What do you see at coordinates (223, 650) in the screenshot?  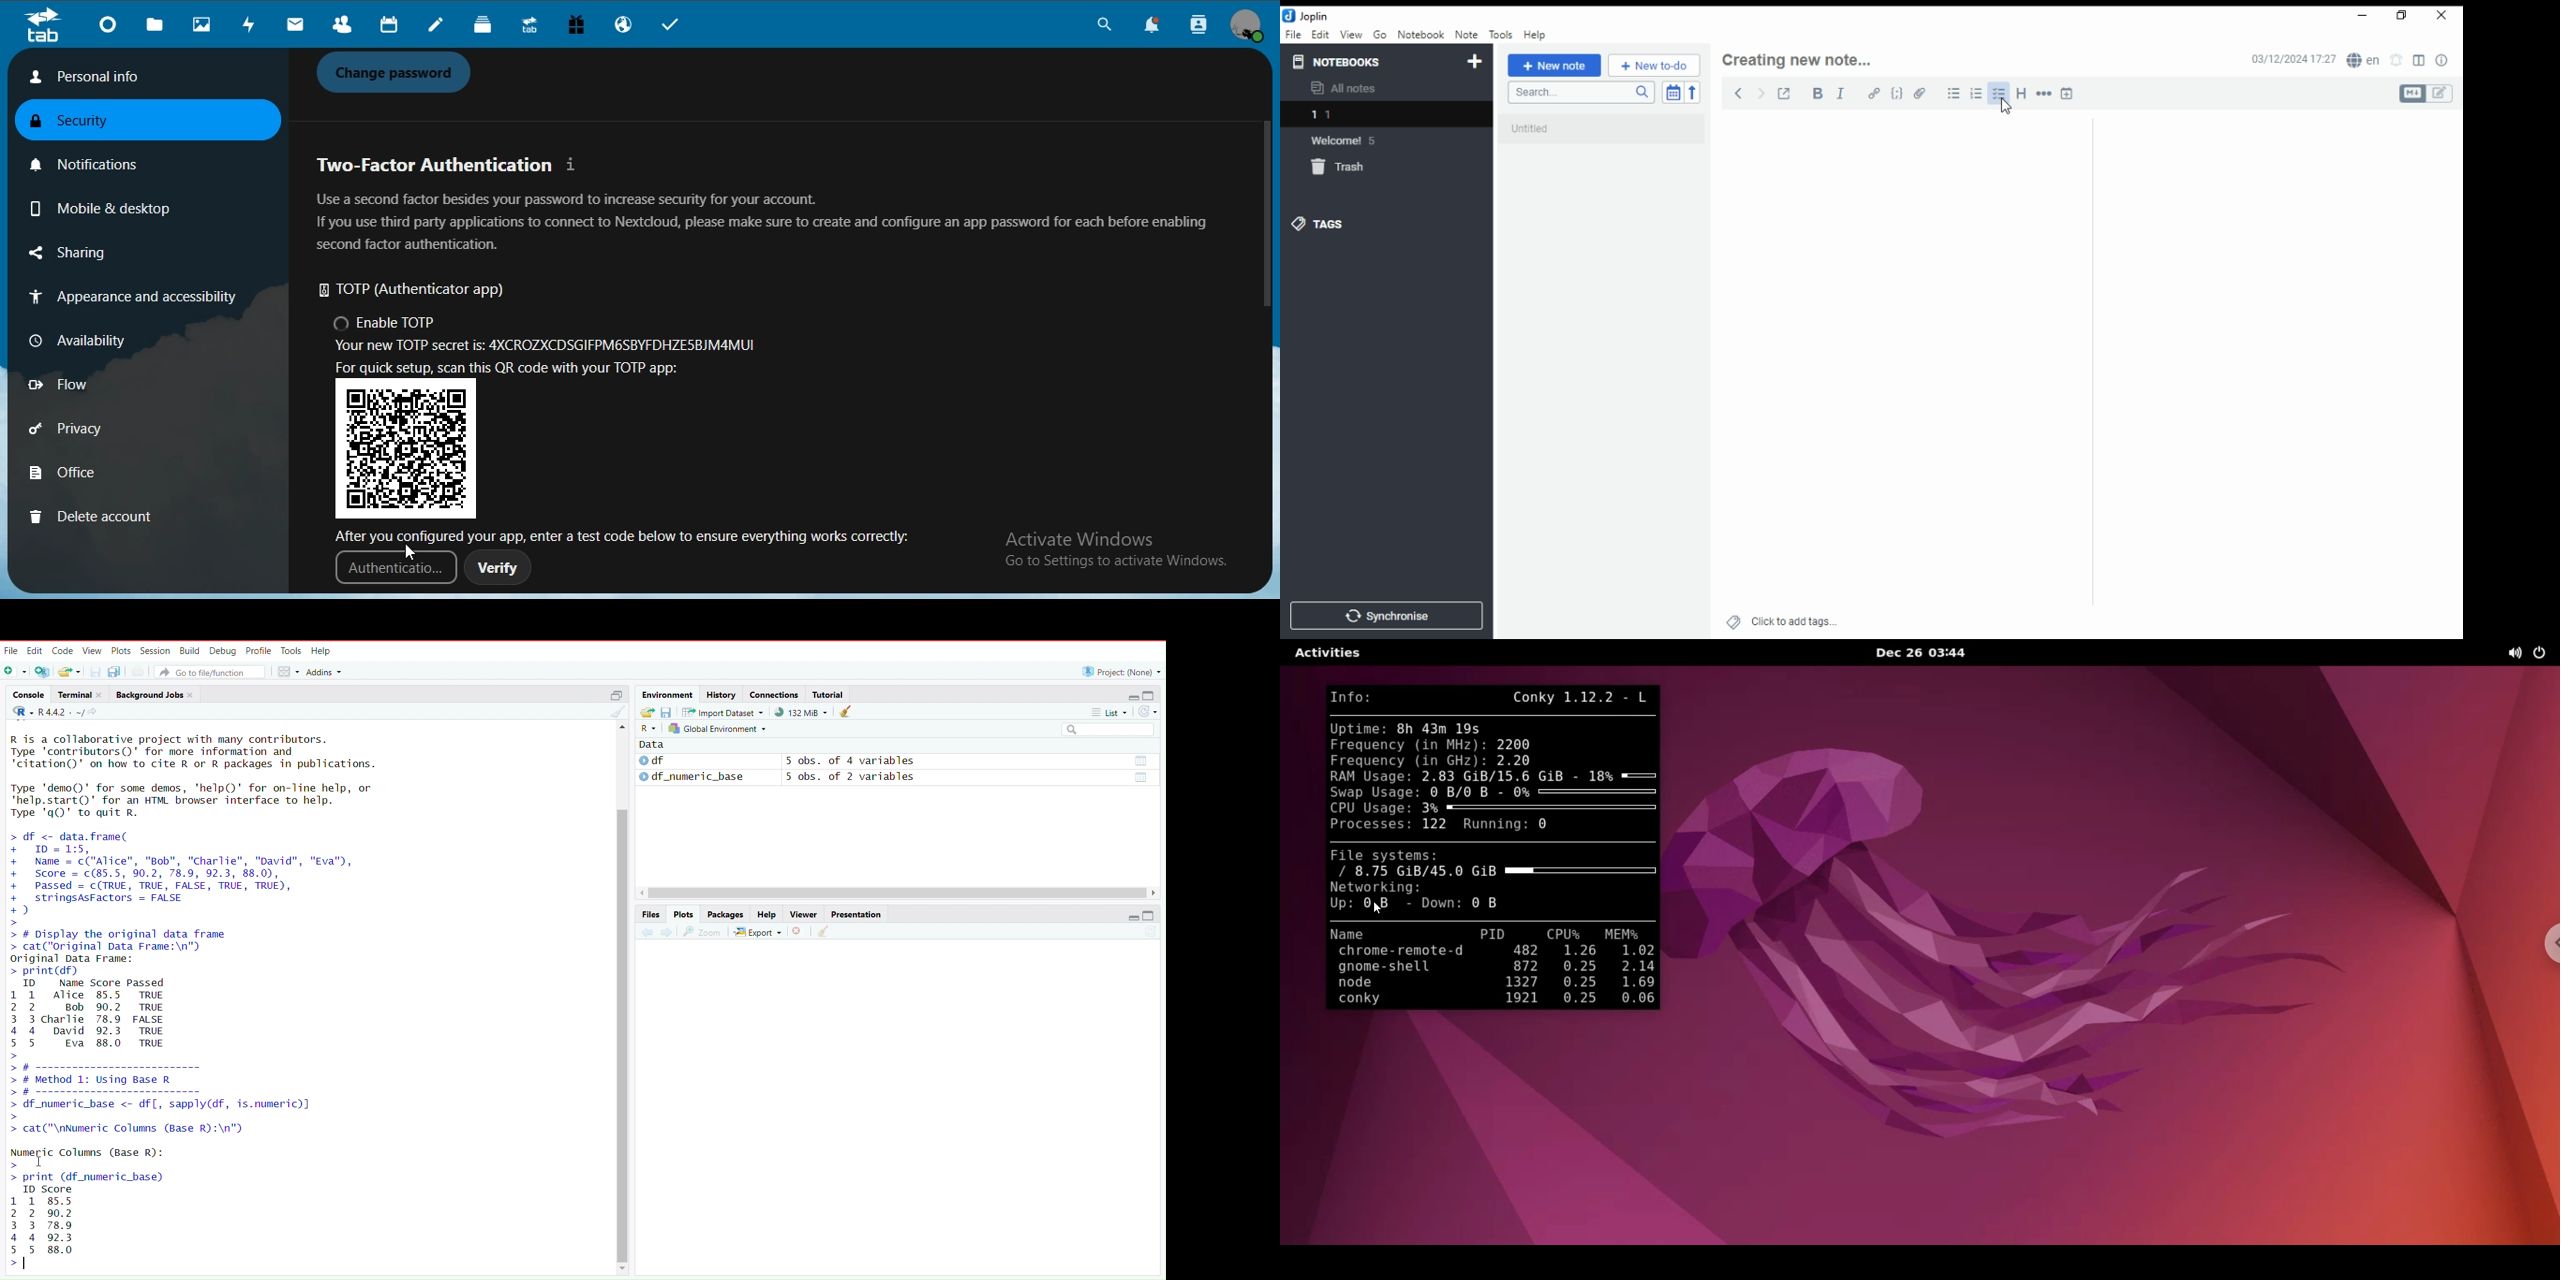 I see `Debug` at bounding box center [223, 650].